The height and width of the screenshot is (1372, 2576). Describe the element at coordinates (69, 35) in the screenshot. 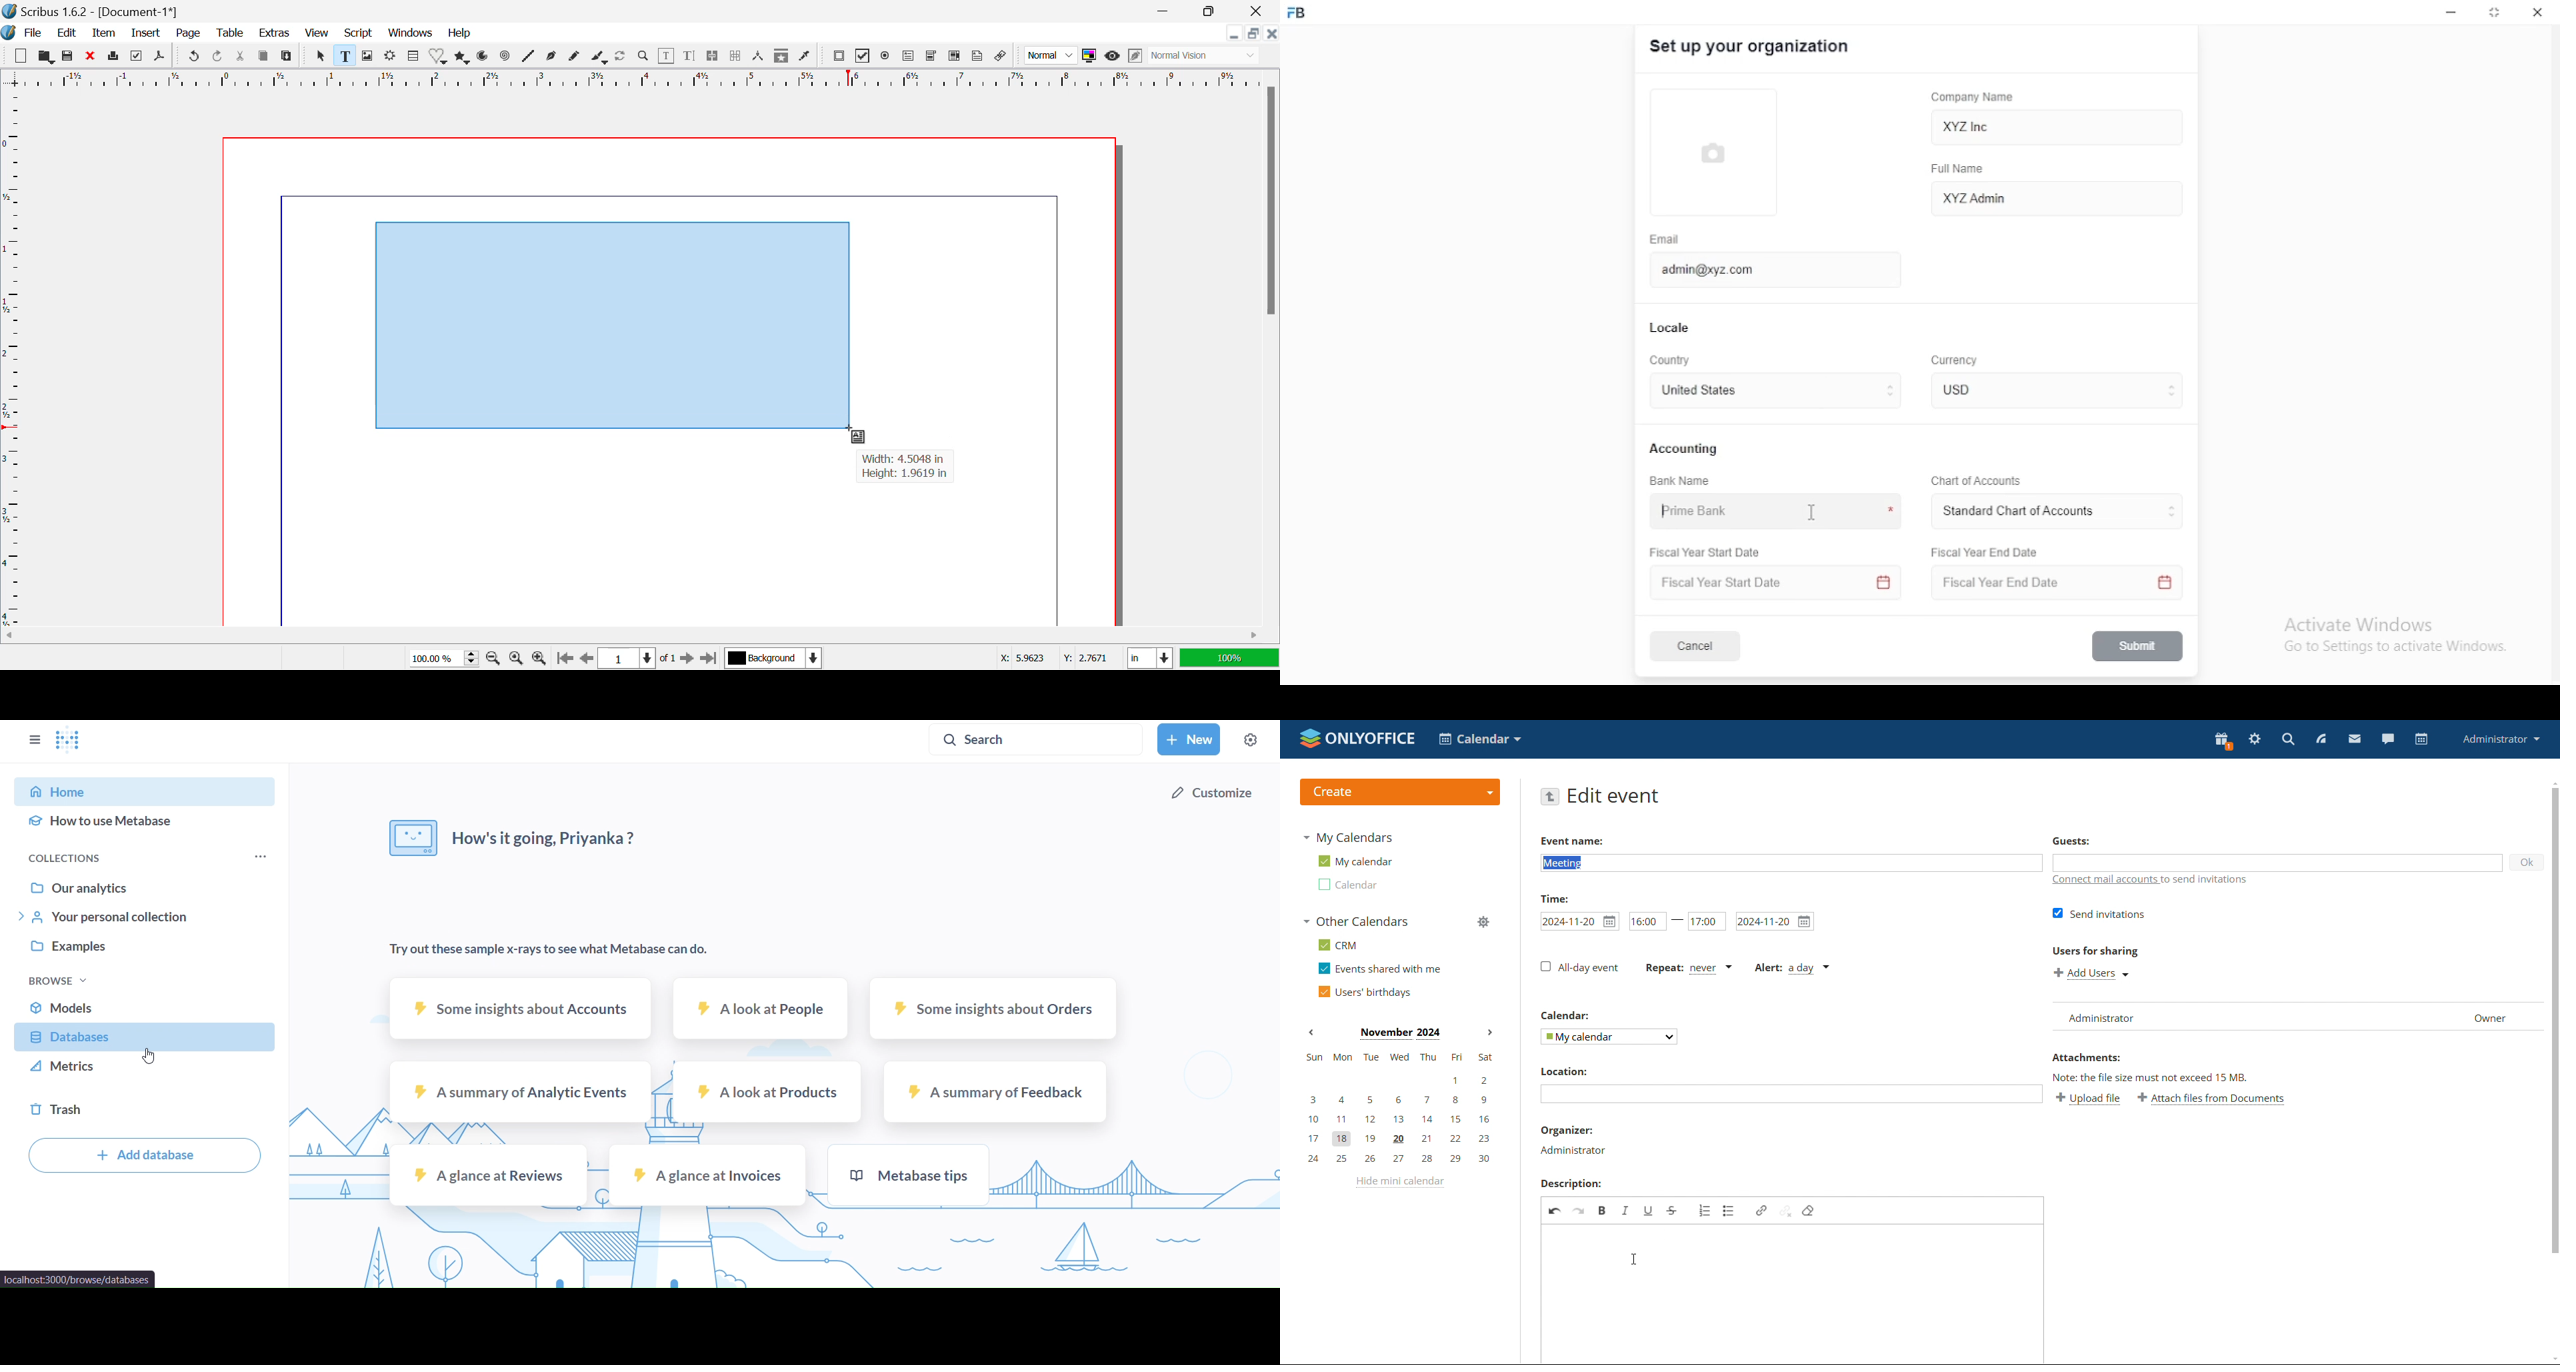

I see `Edit` at that location.